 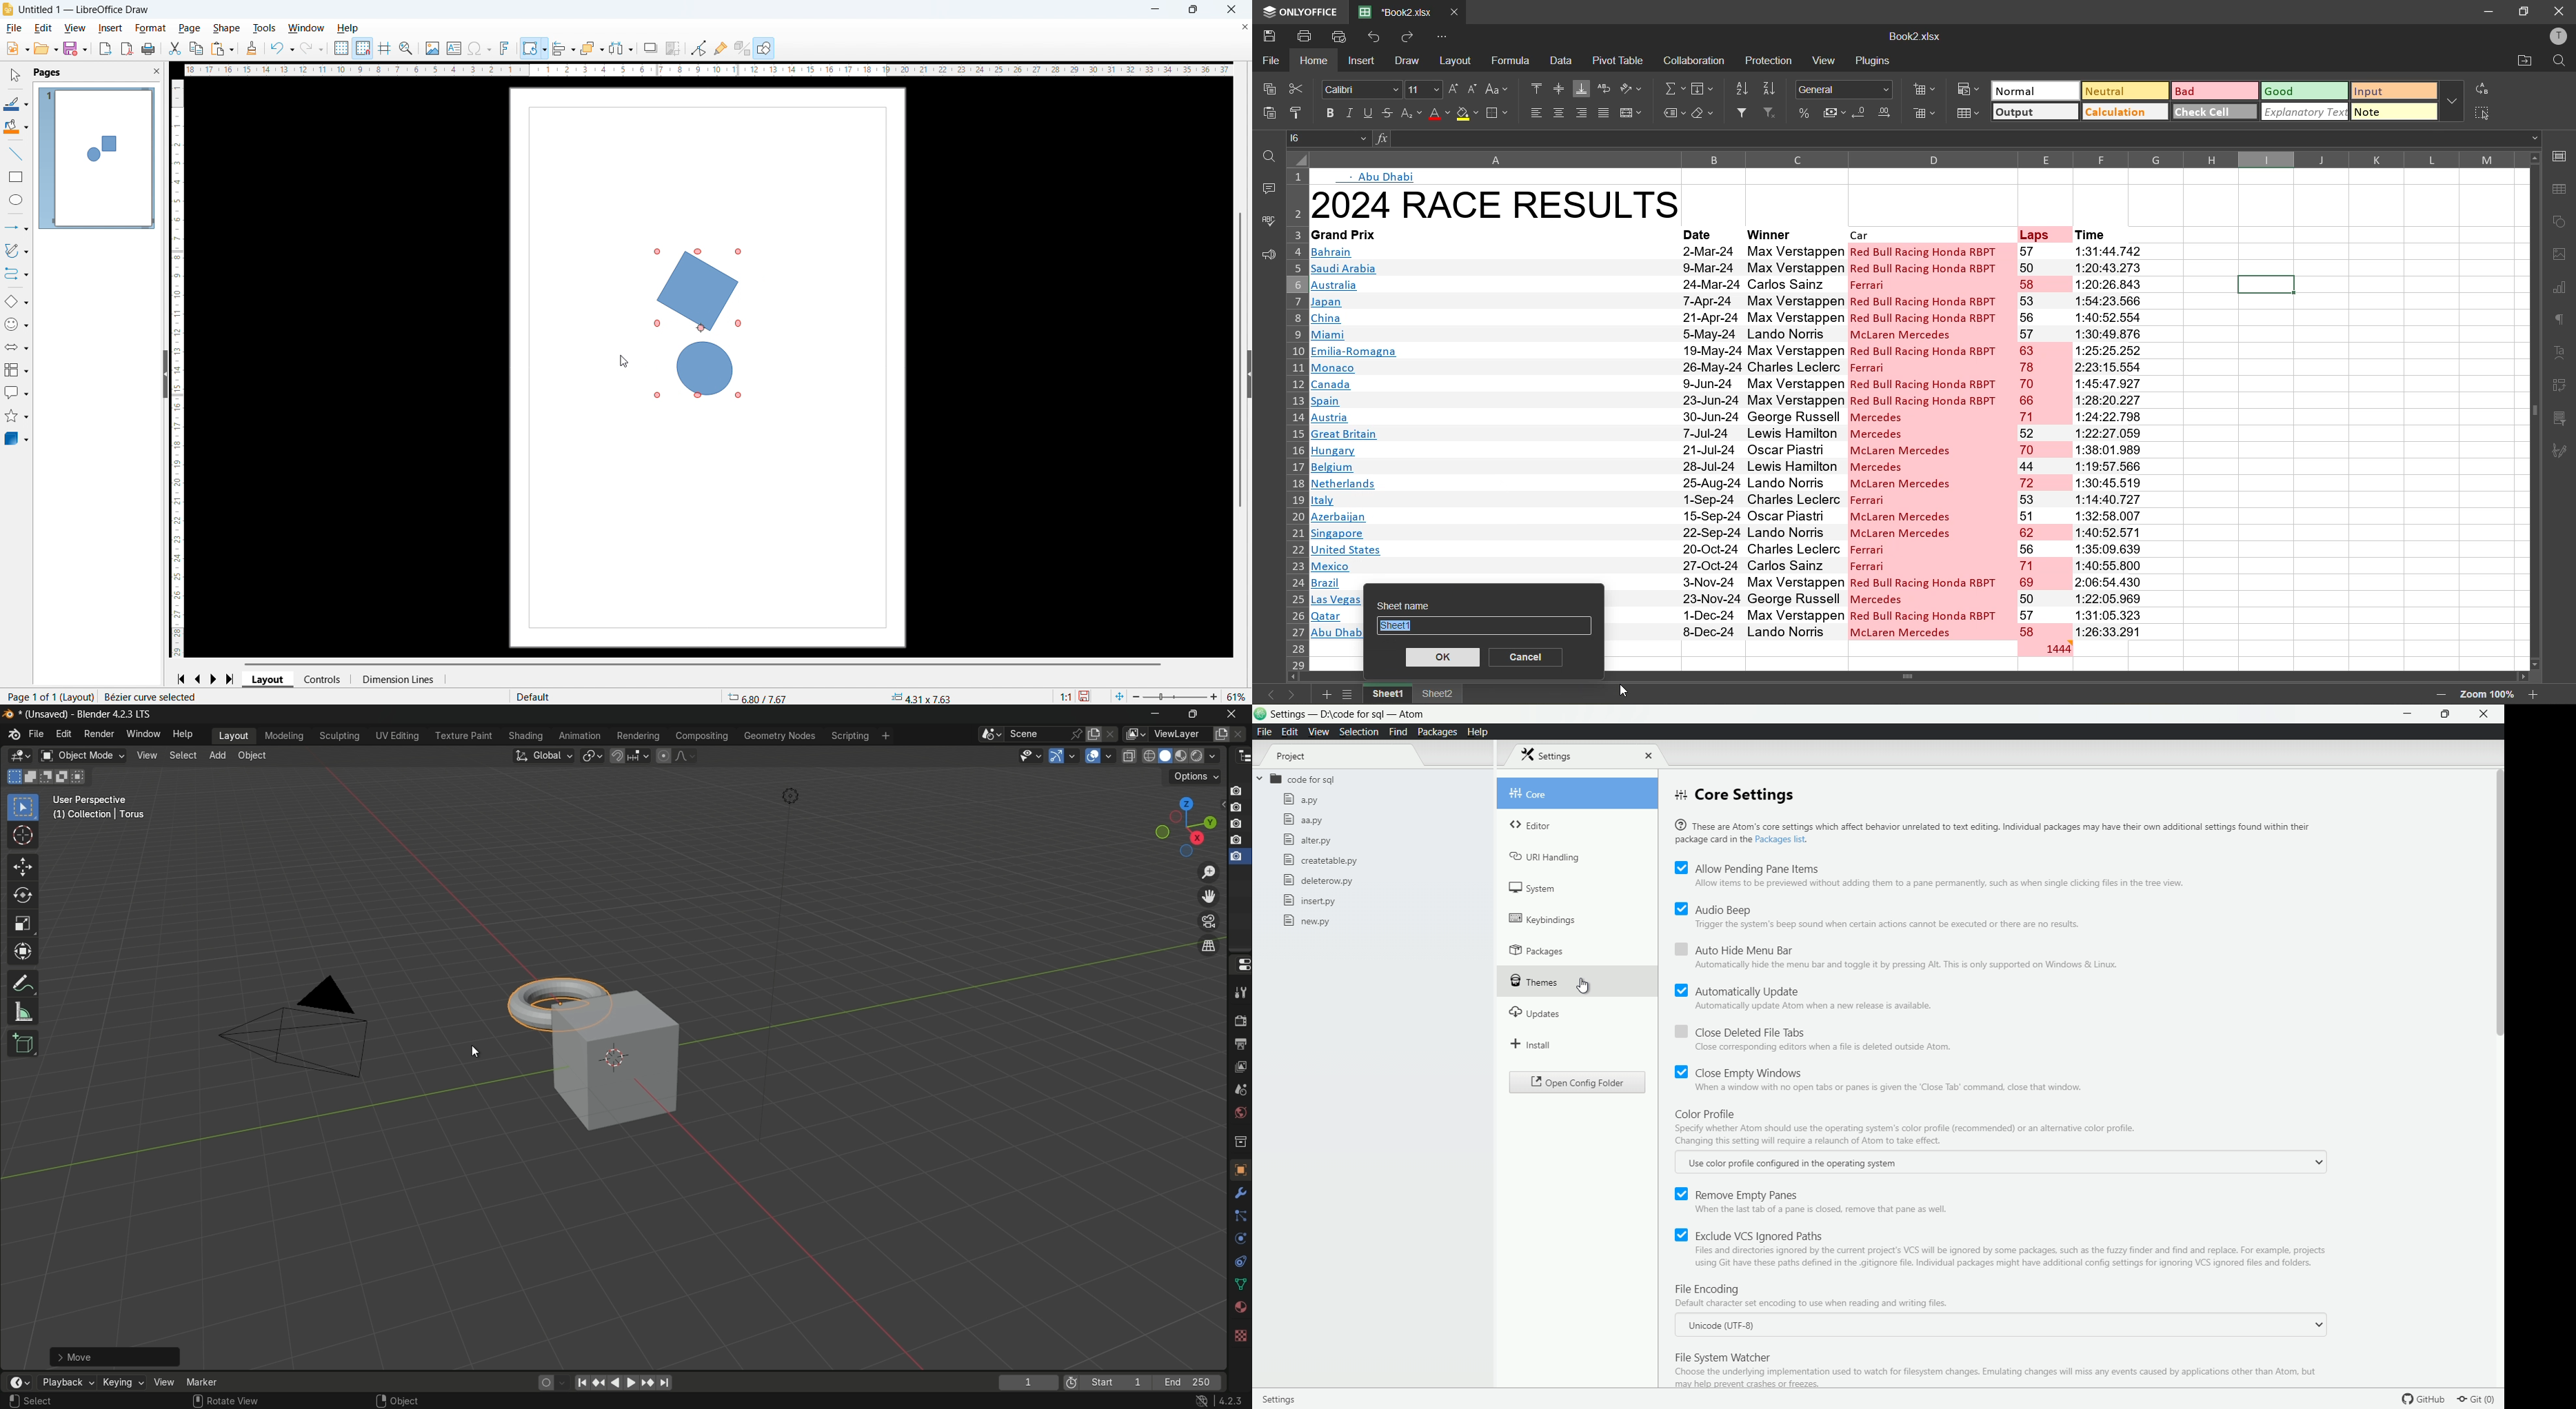 I want to click on transform pivot table, so click(x=592, y=755).